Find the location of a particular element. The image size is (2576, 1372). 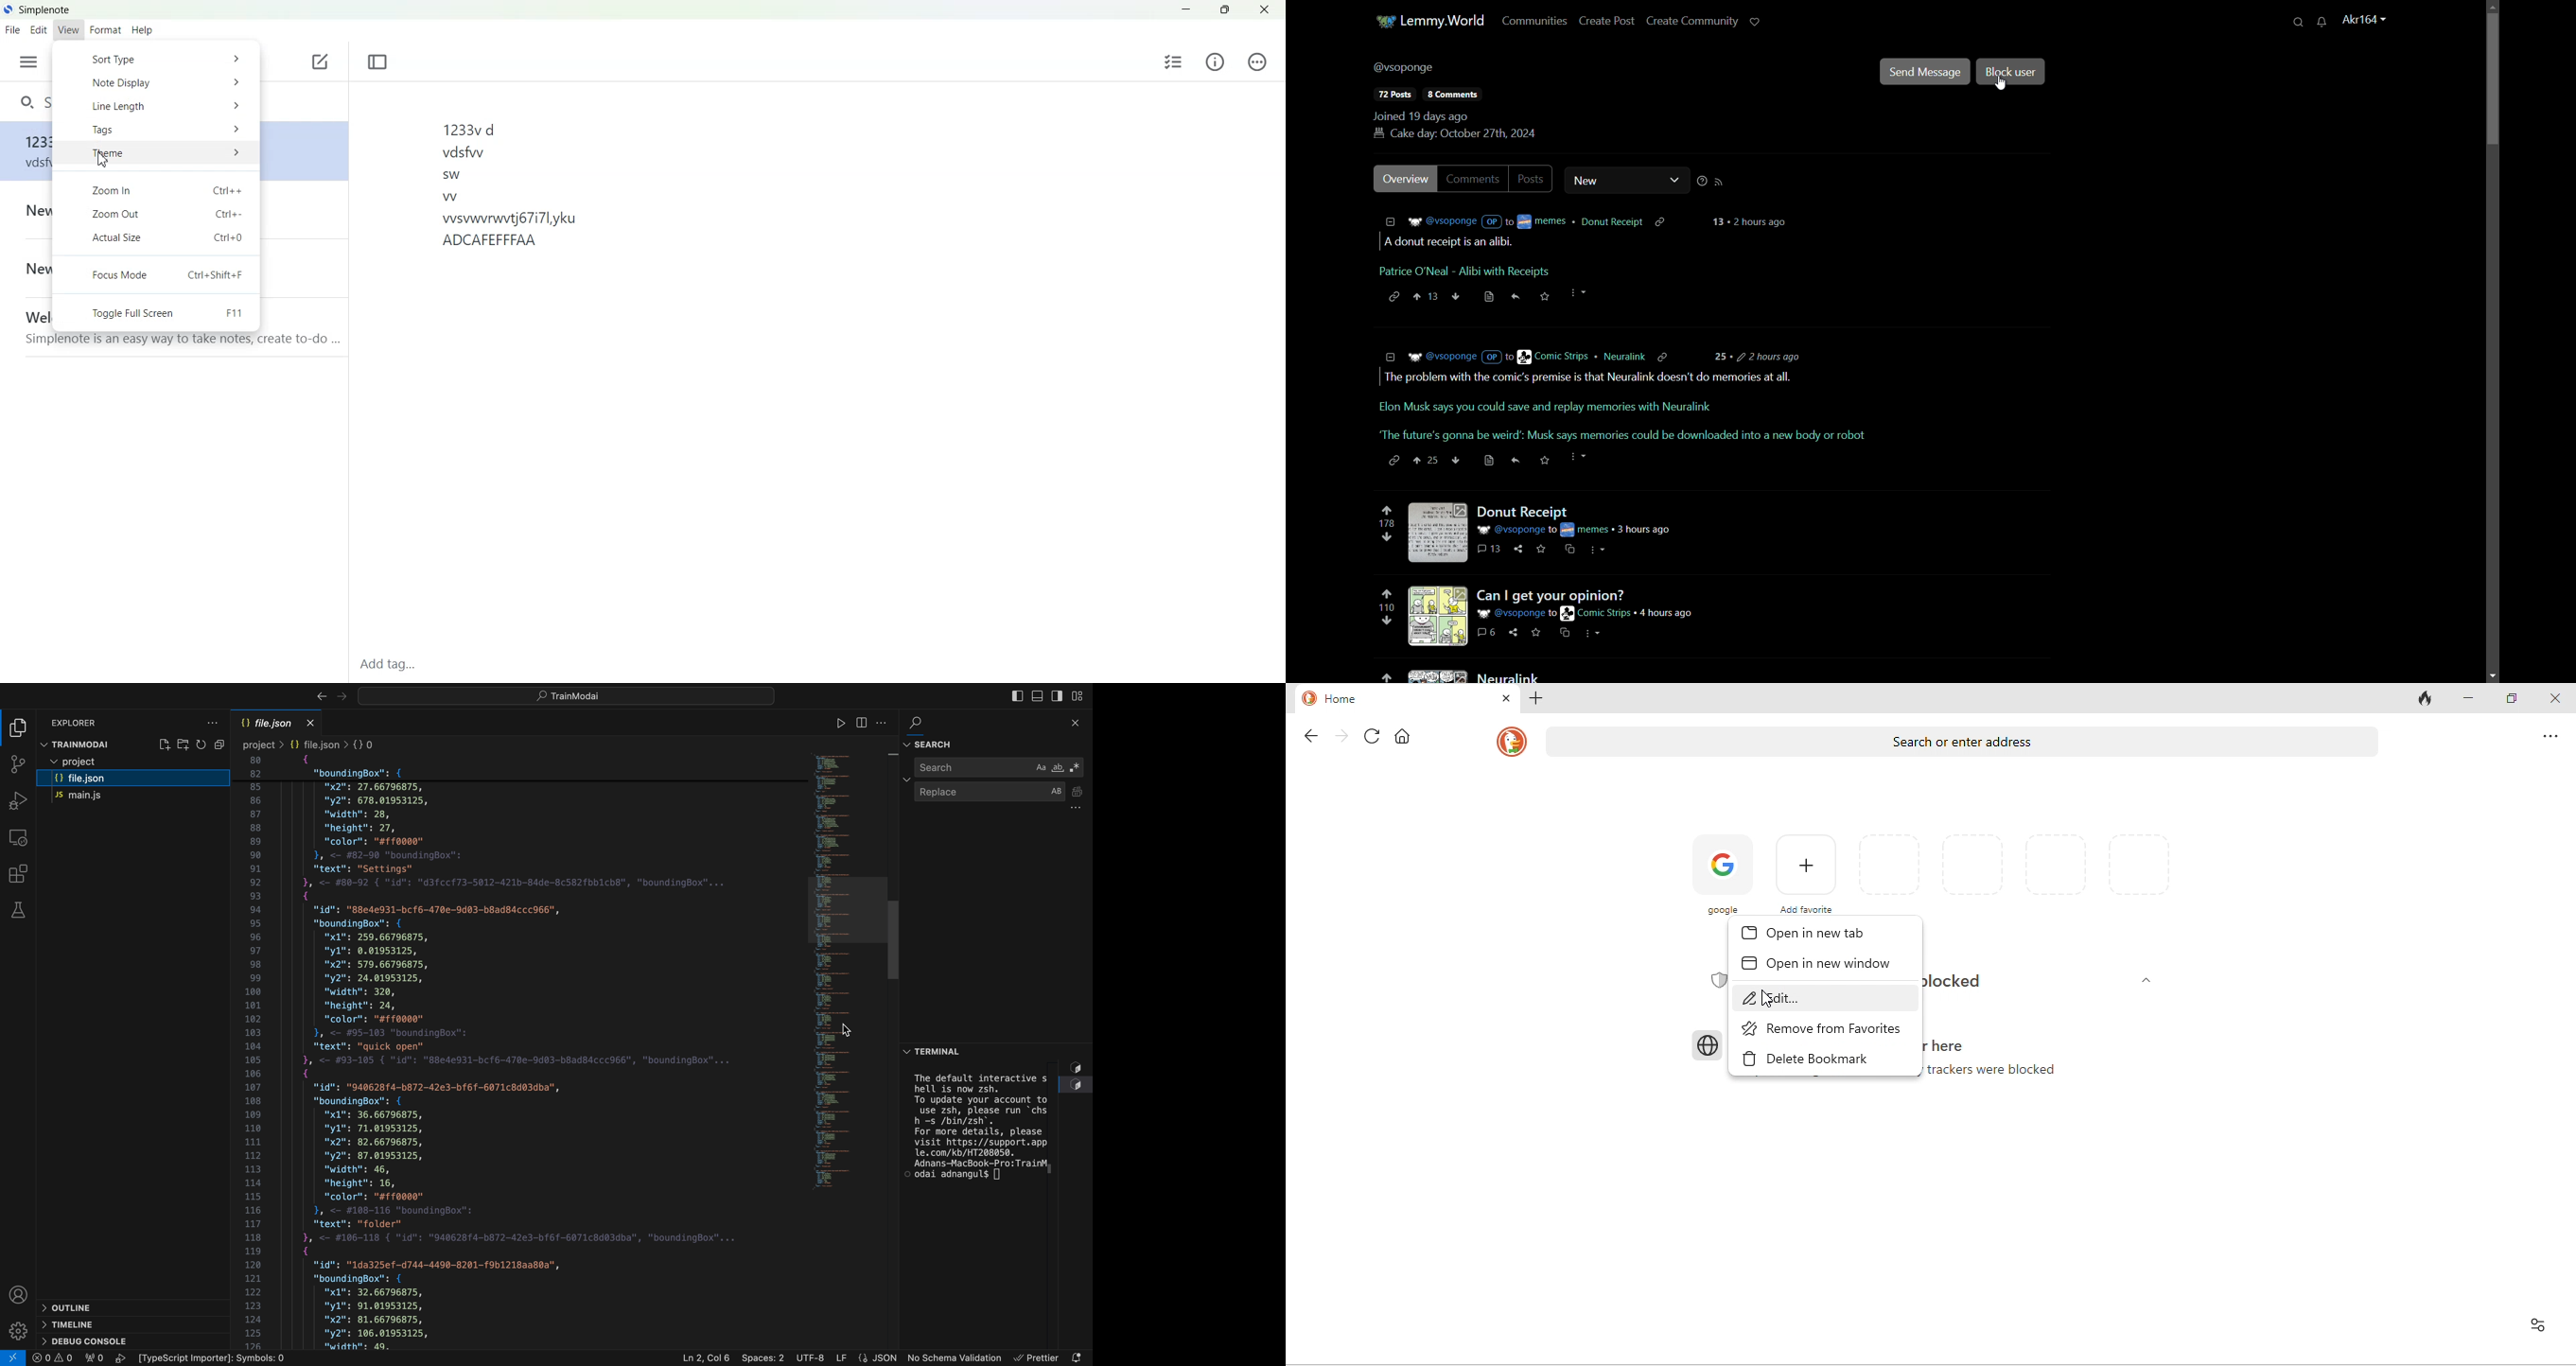

comment-1 is located at coordinates (1585, 255).